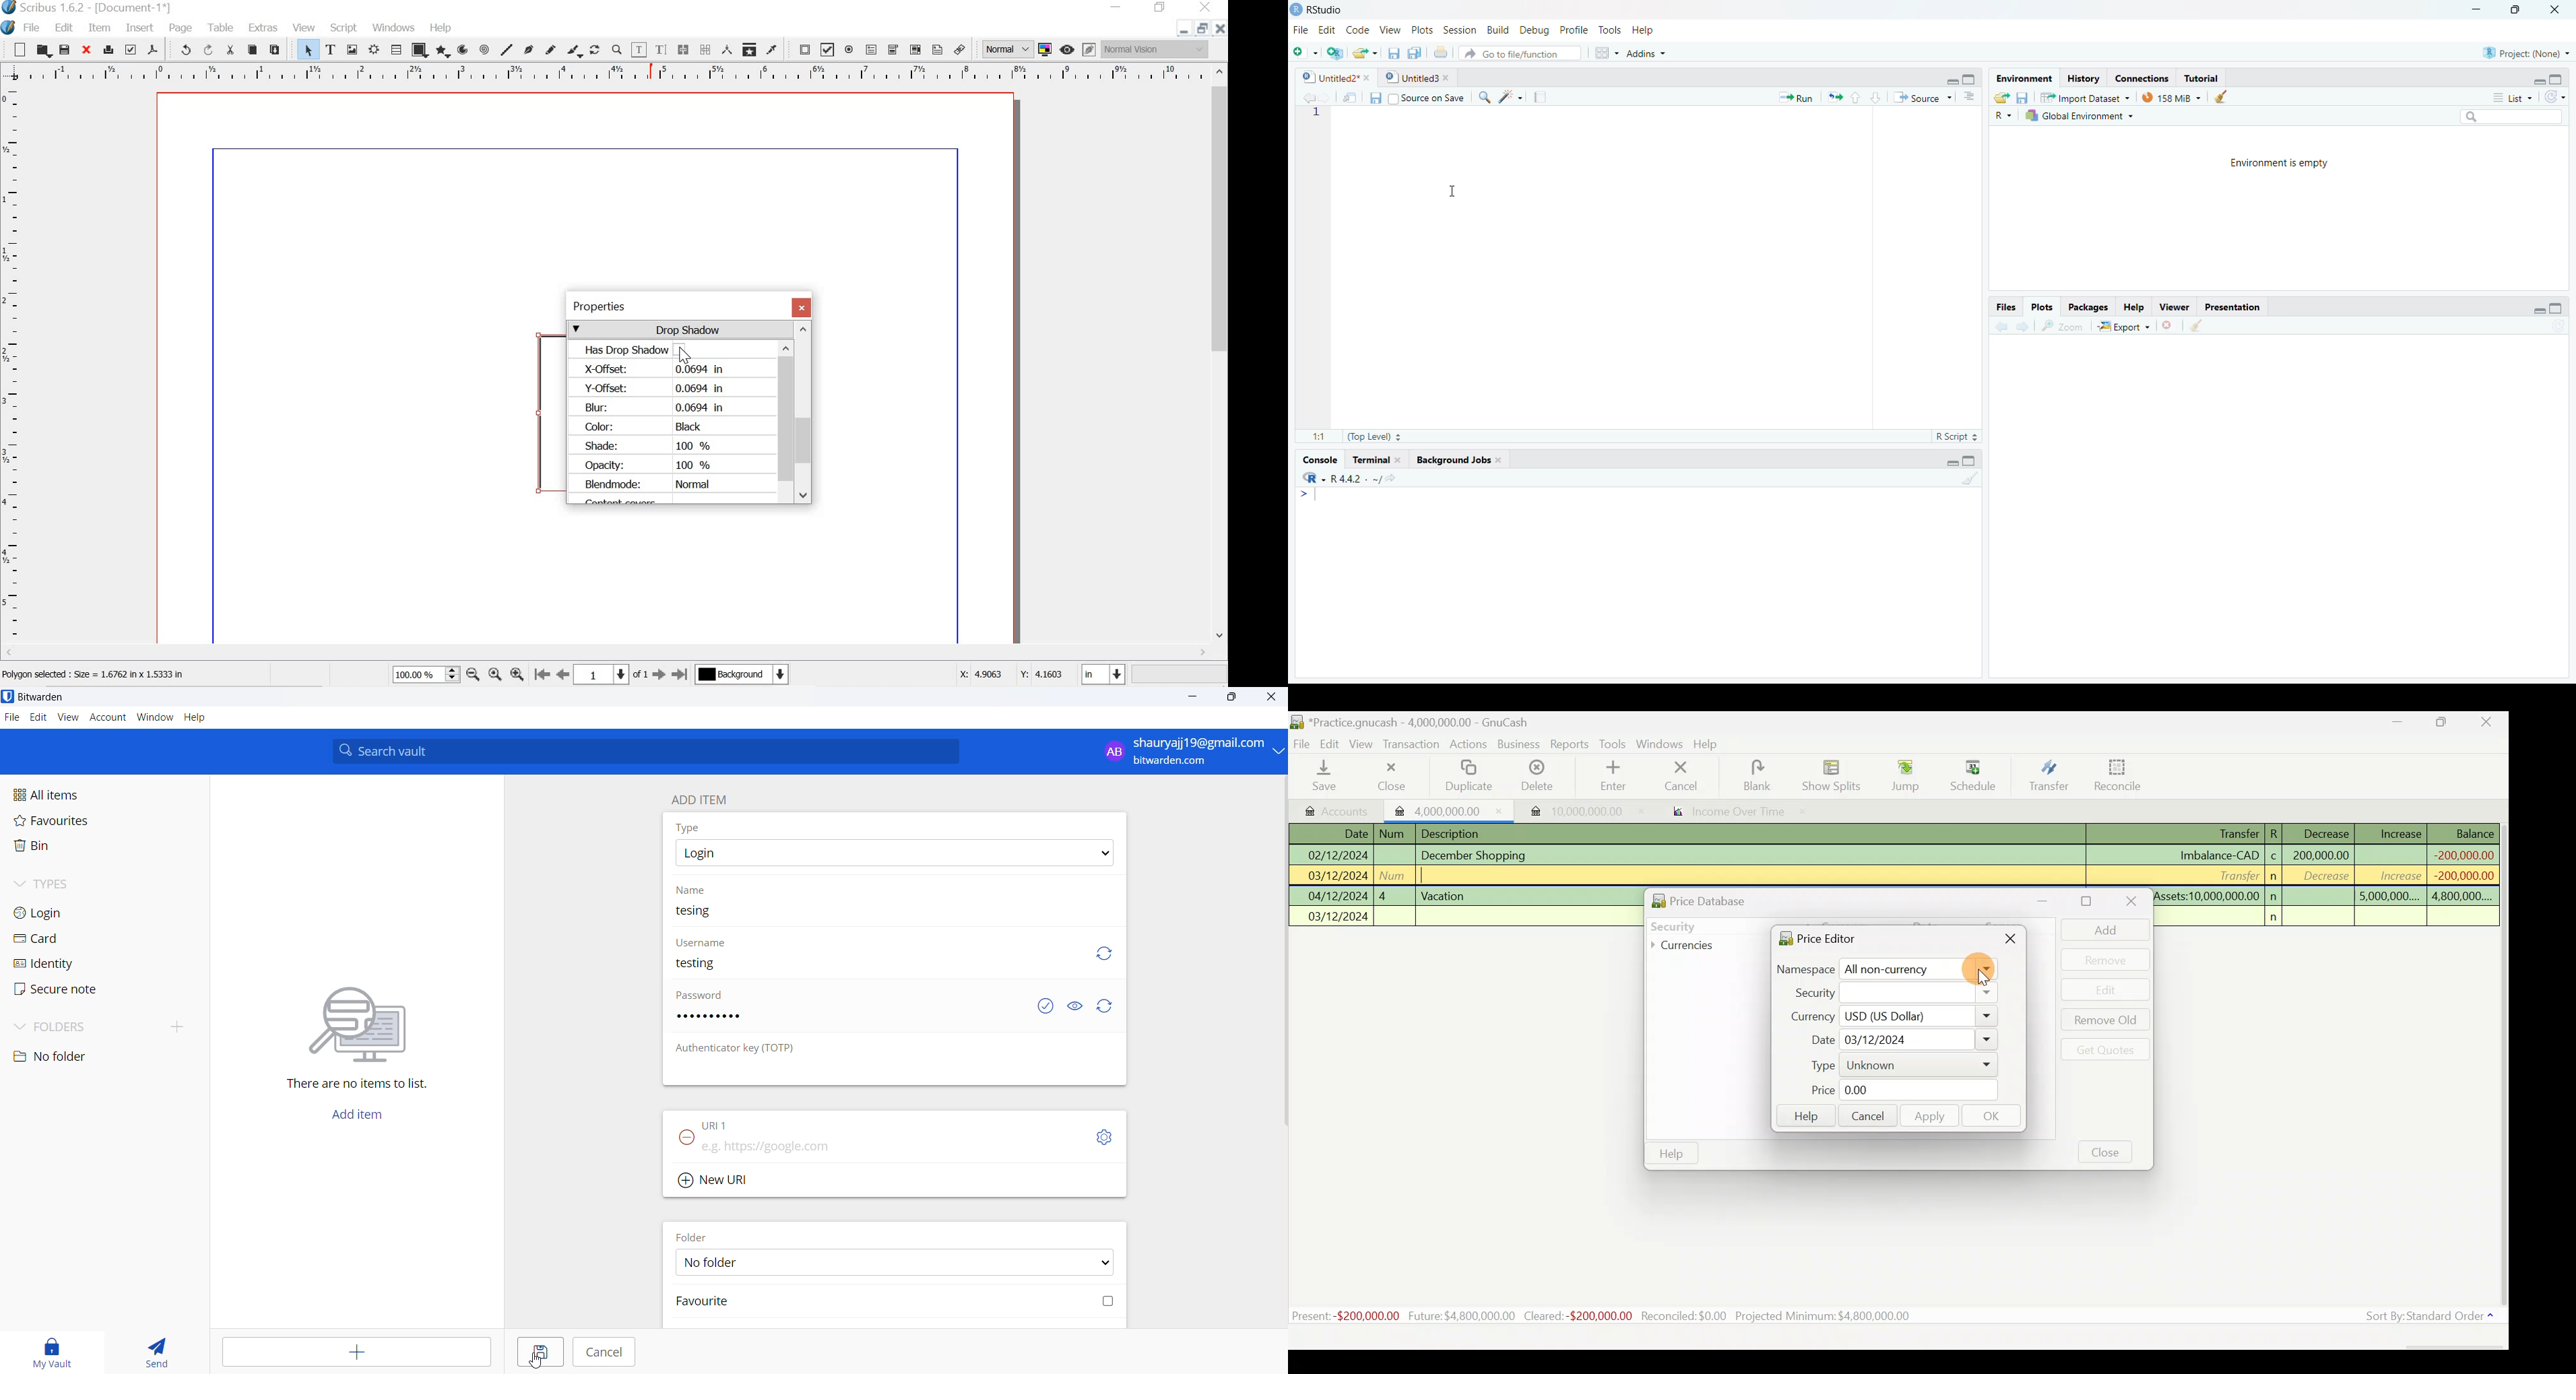 The width and height of the screenshot is (2576, 1400). I want to click on my vault, so click(46, 1350).